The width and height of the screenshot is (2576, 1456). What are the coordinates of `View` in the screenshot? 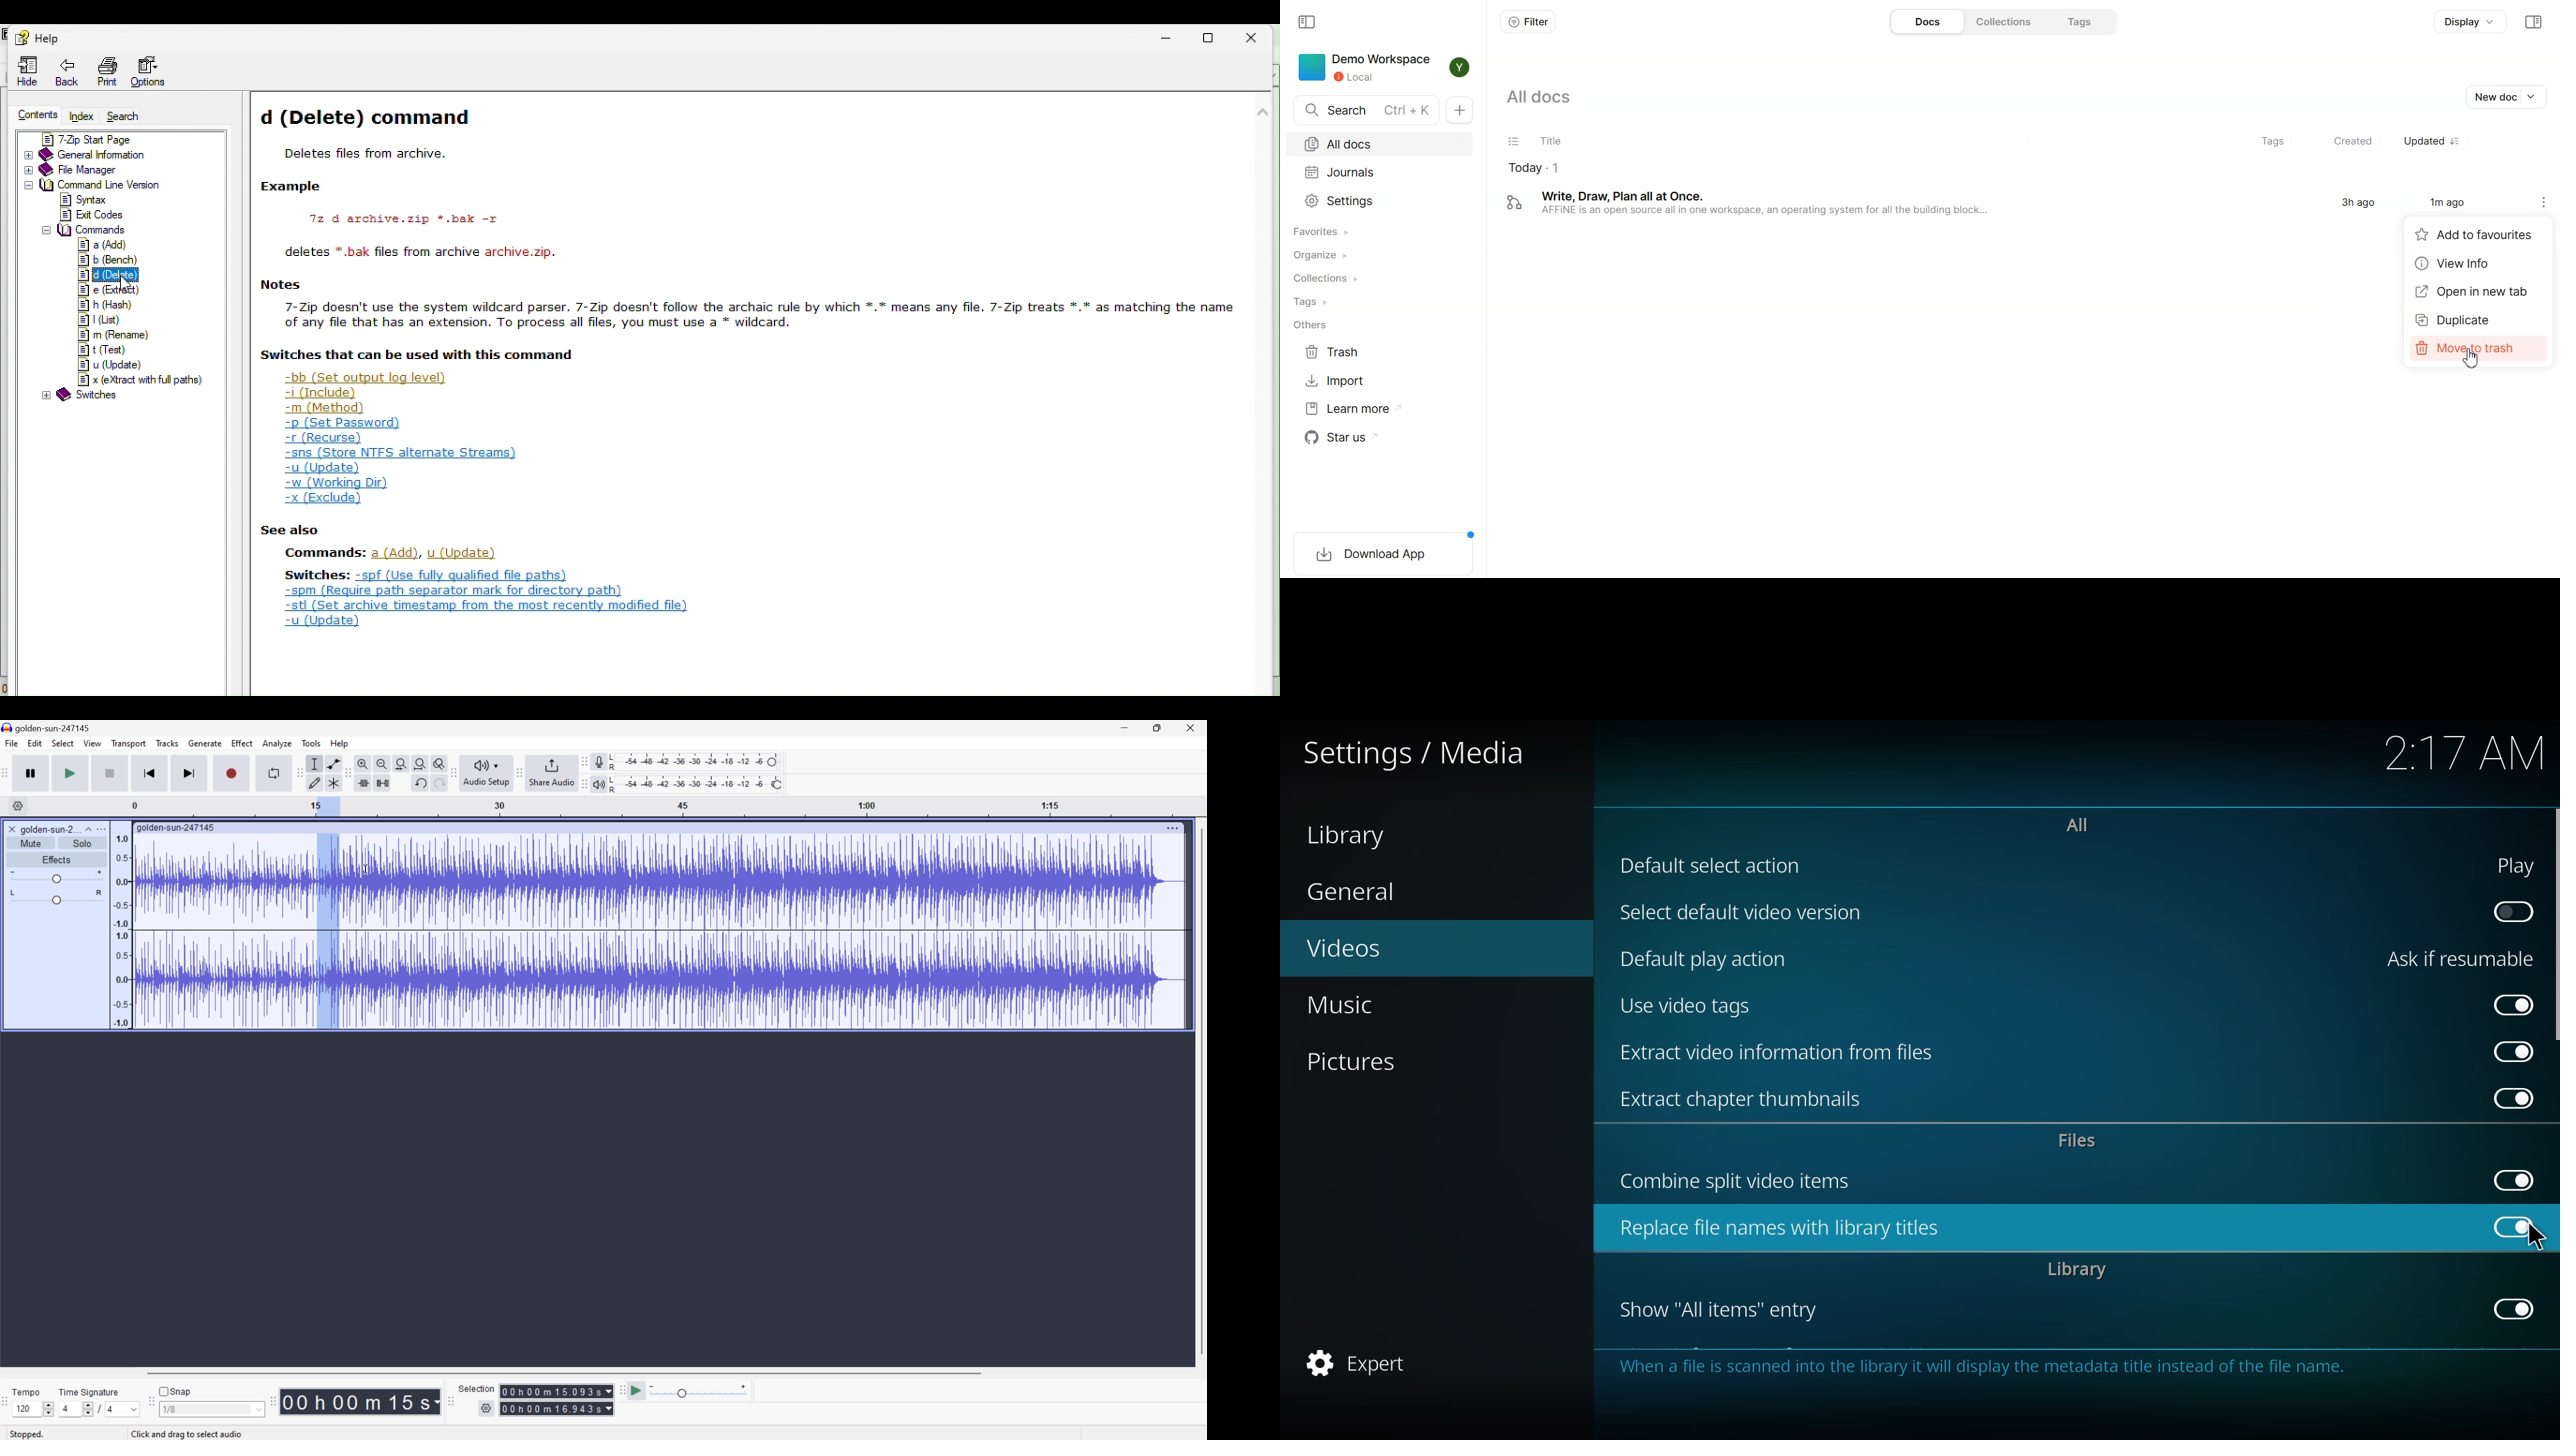 It's located at (93, 745).